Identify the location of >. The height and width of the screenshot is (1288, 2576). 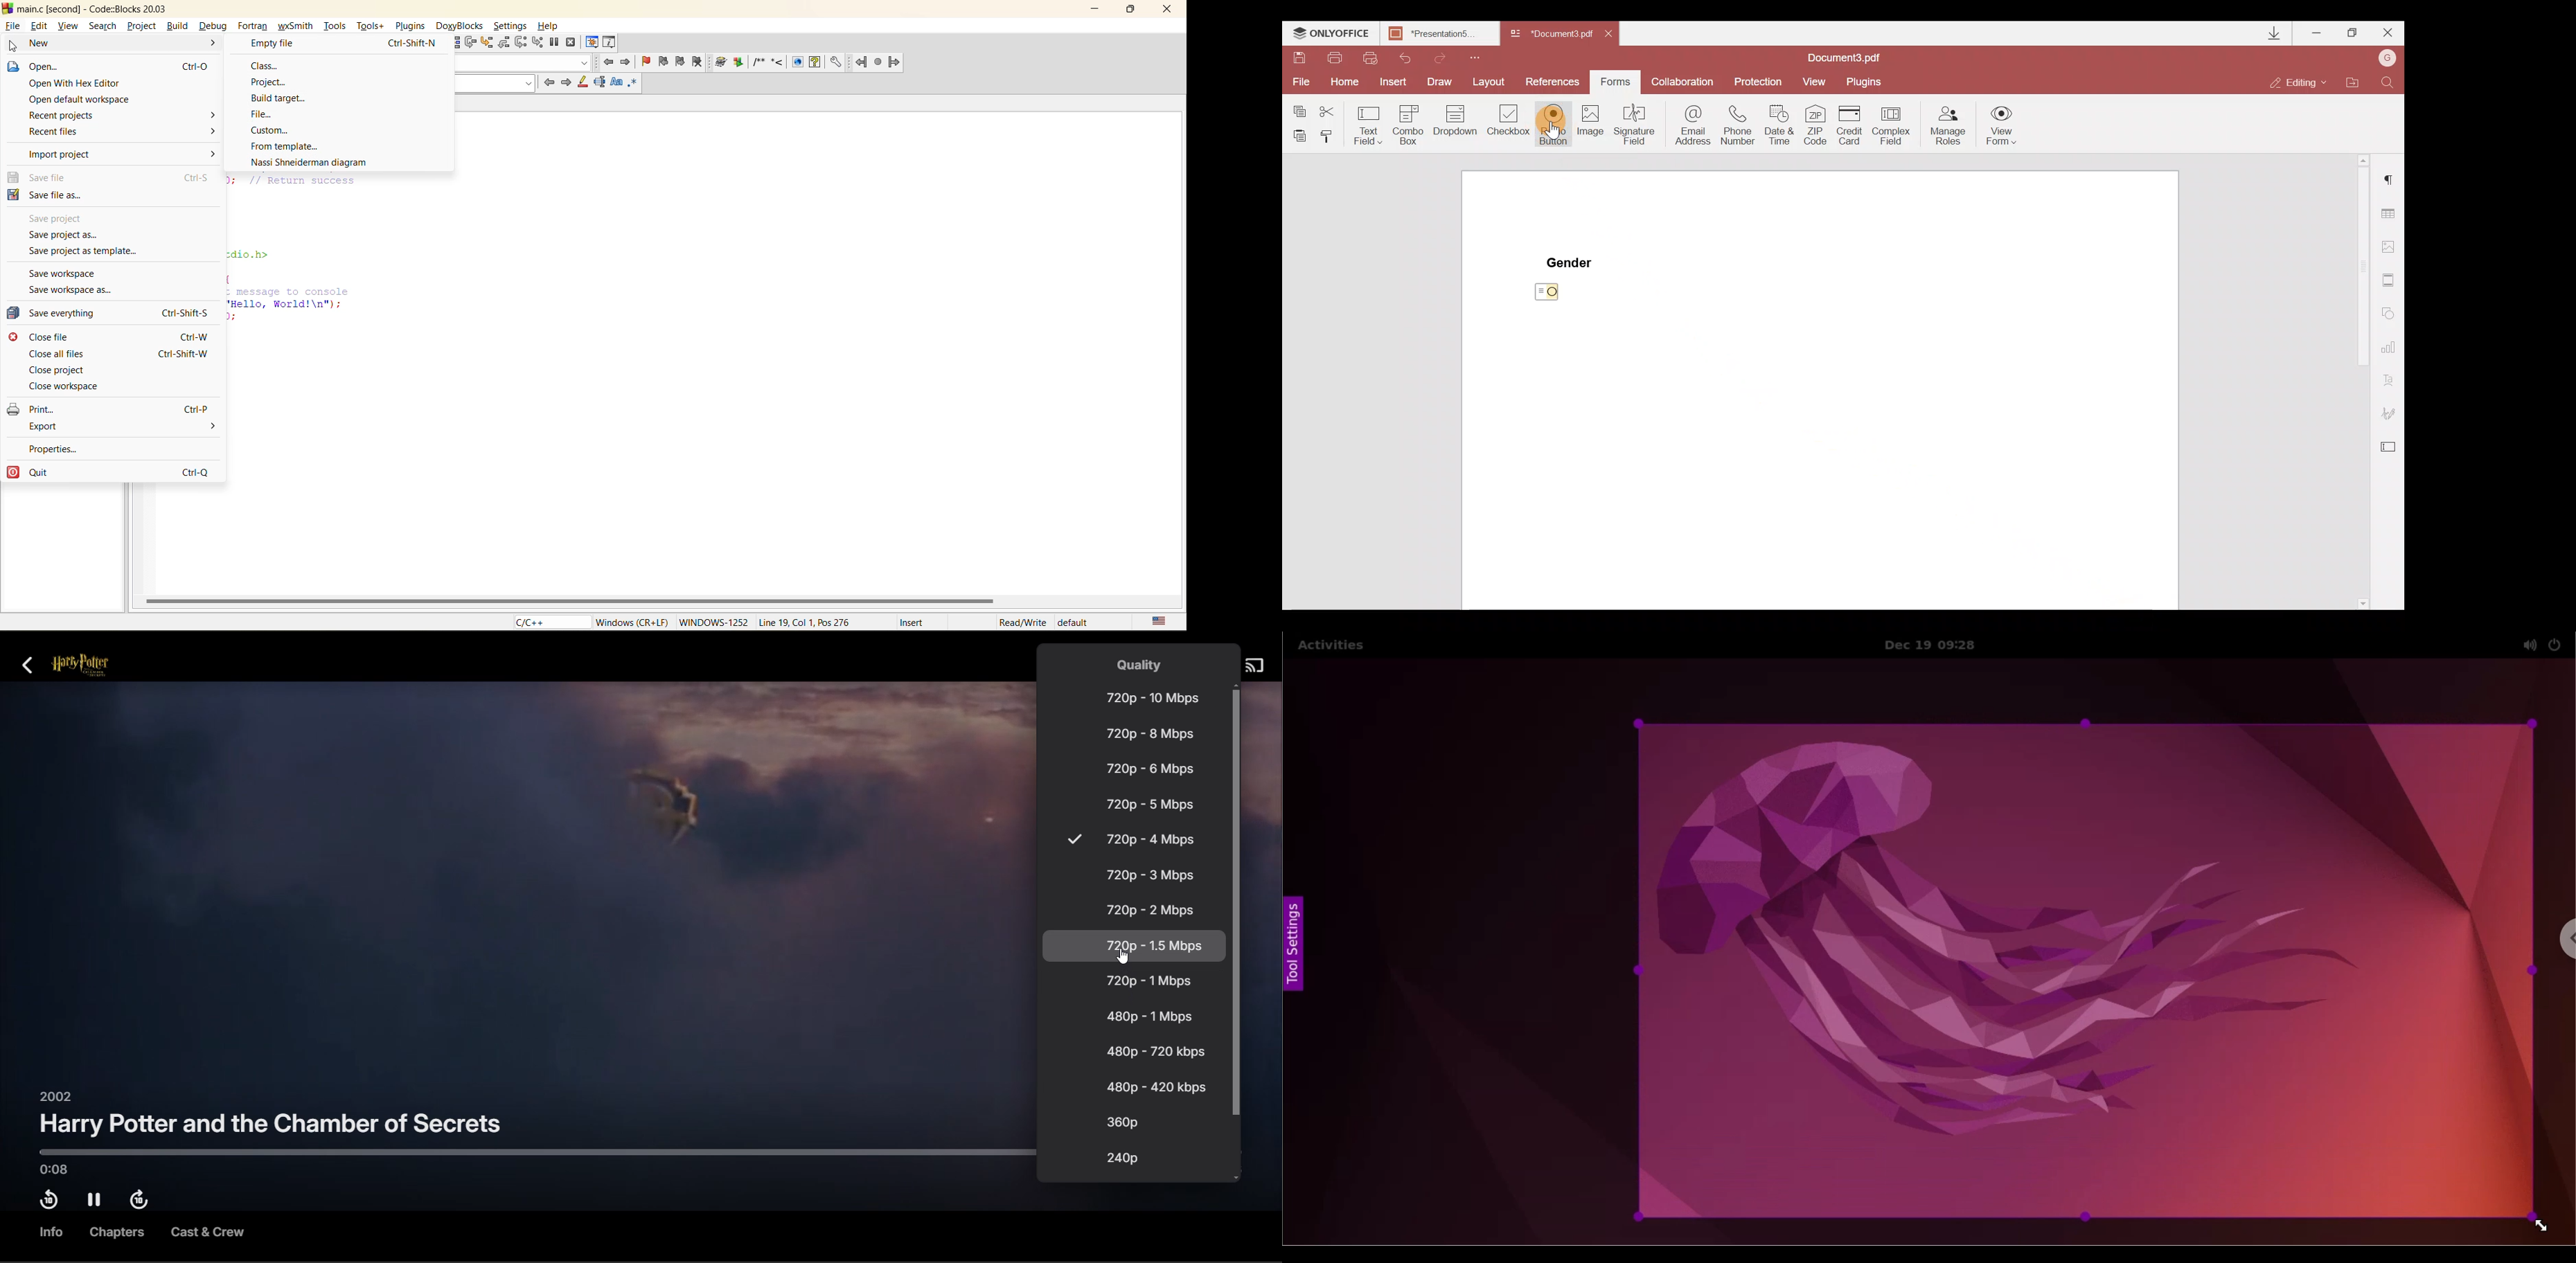
(211, 131).